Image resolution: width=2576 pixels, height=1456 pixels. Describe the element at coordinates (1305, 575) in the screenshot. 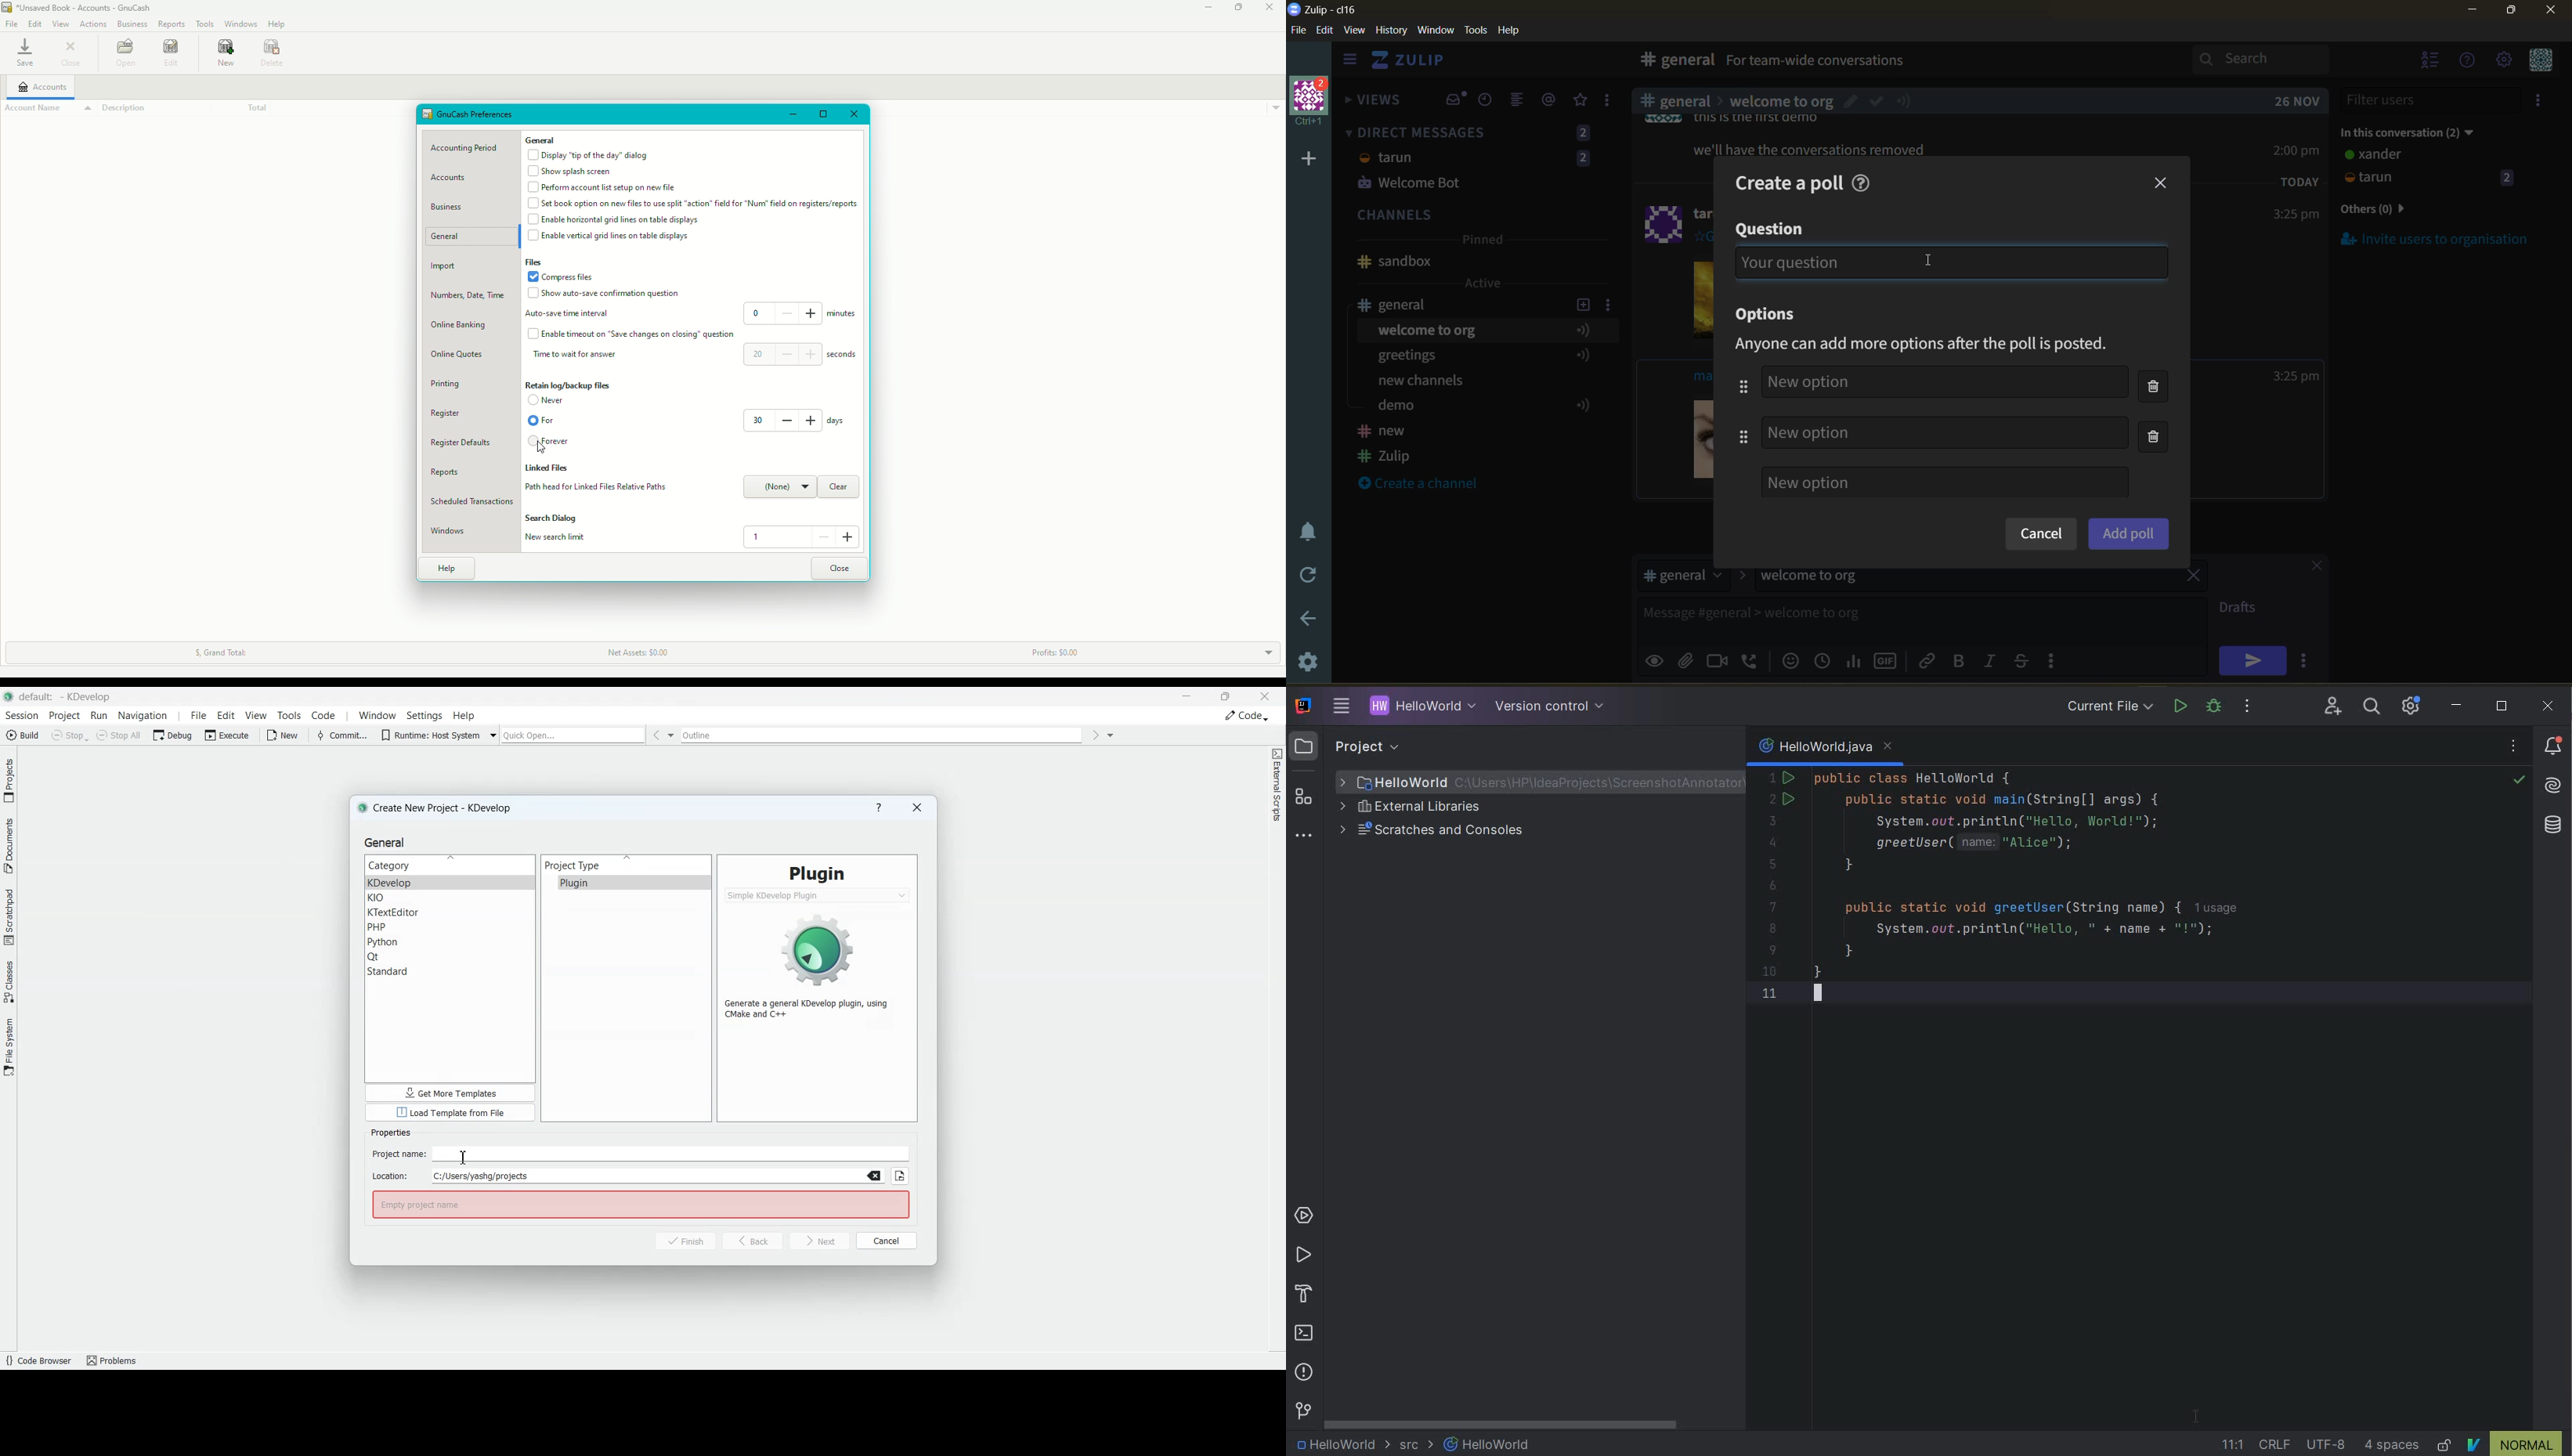

I see `reload` at that location.